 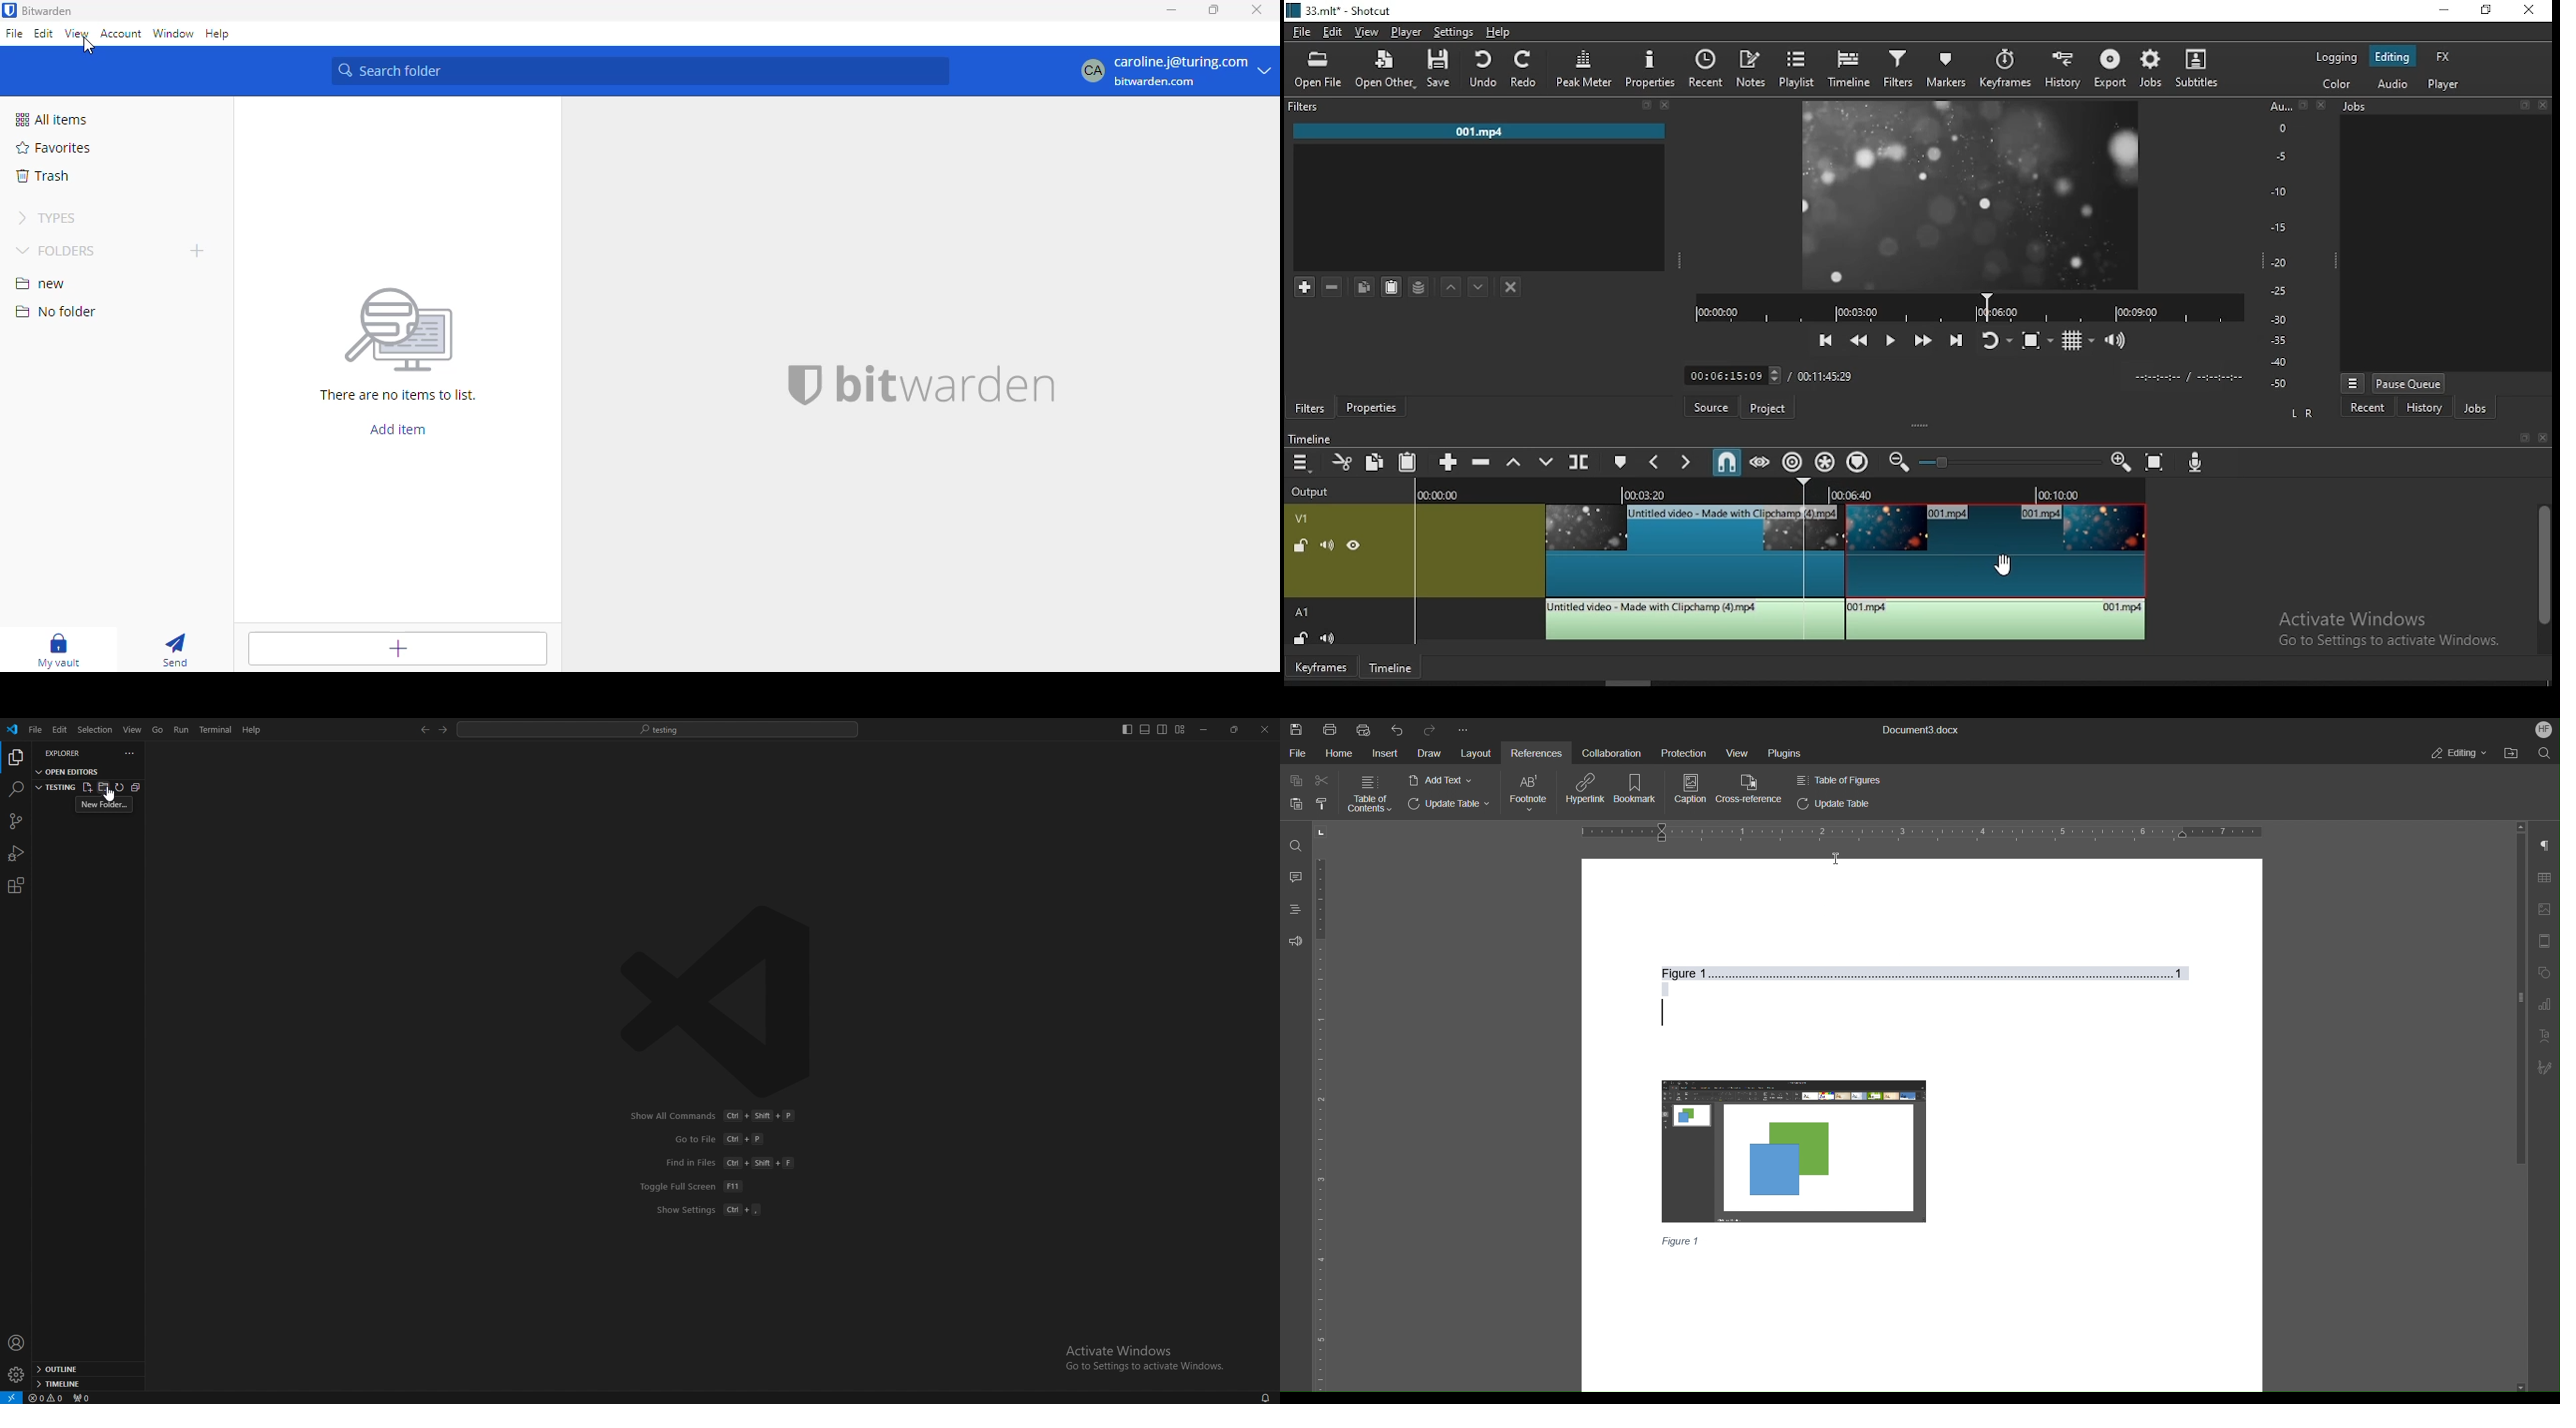 What do you see at coordinates (173, 34) in the screenshot?
I see `window` at bounding box center [173, 34].